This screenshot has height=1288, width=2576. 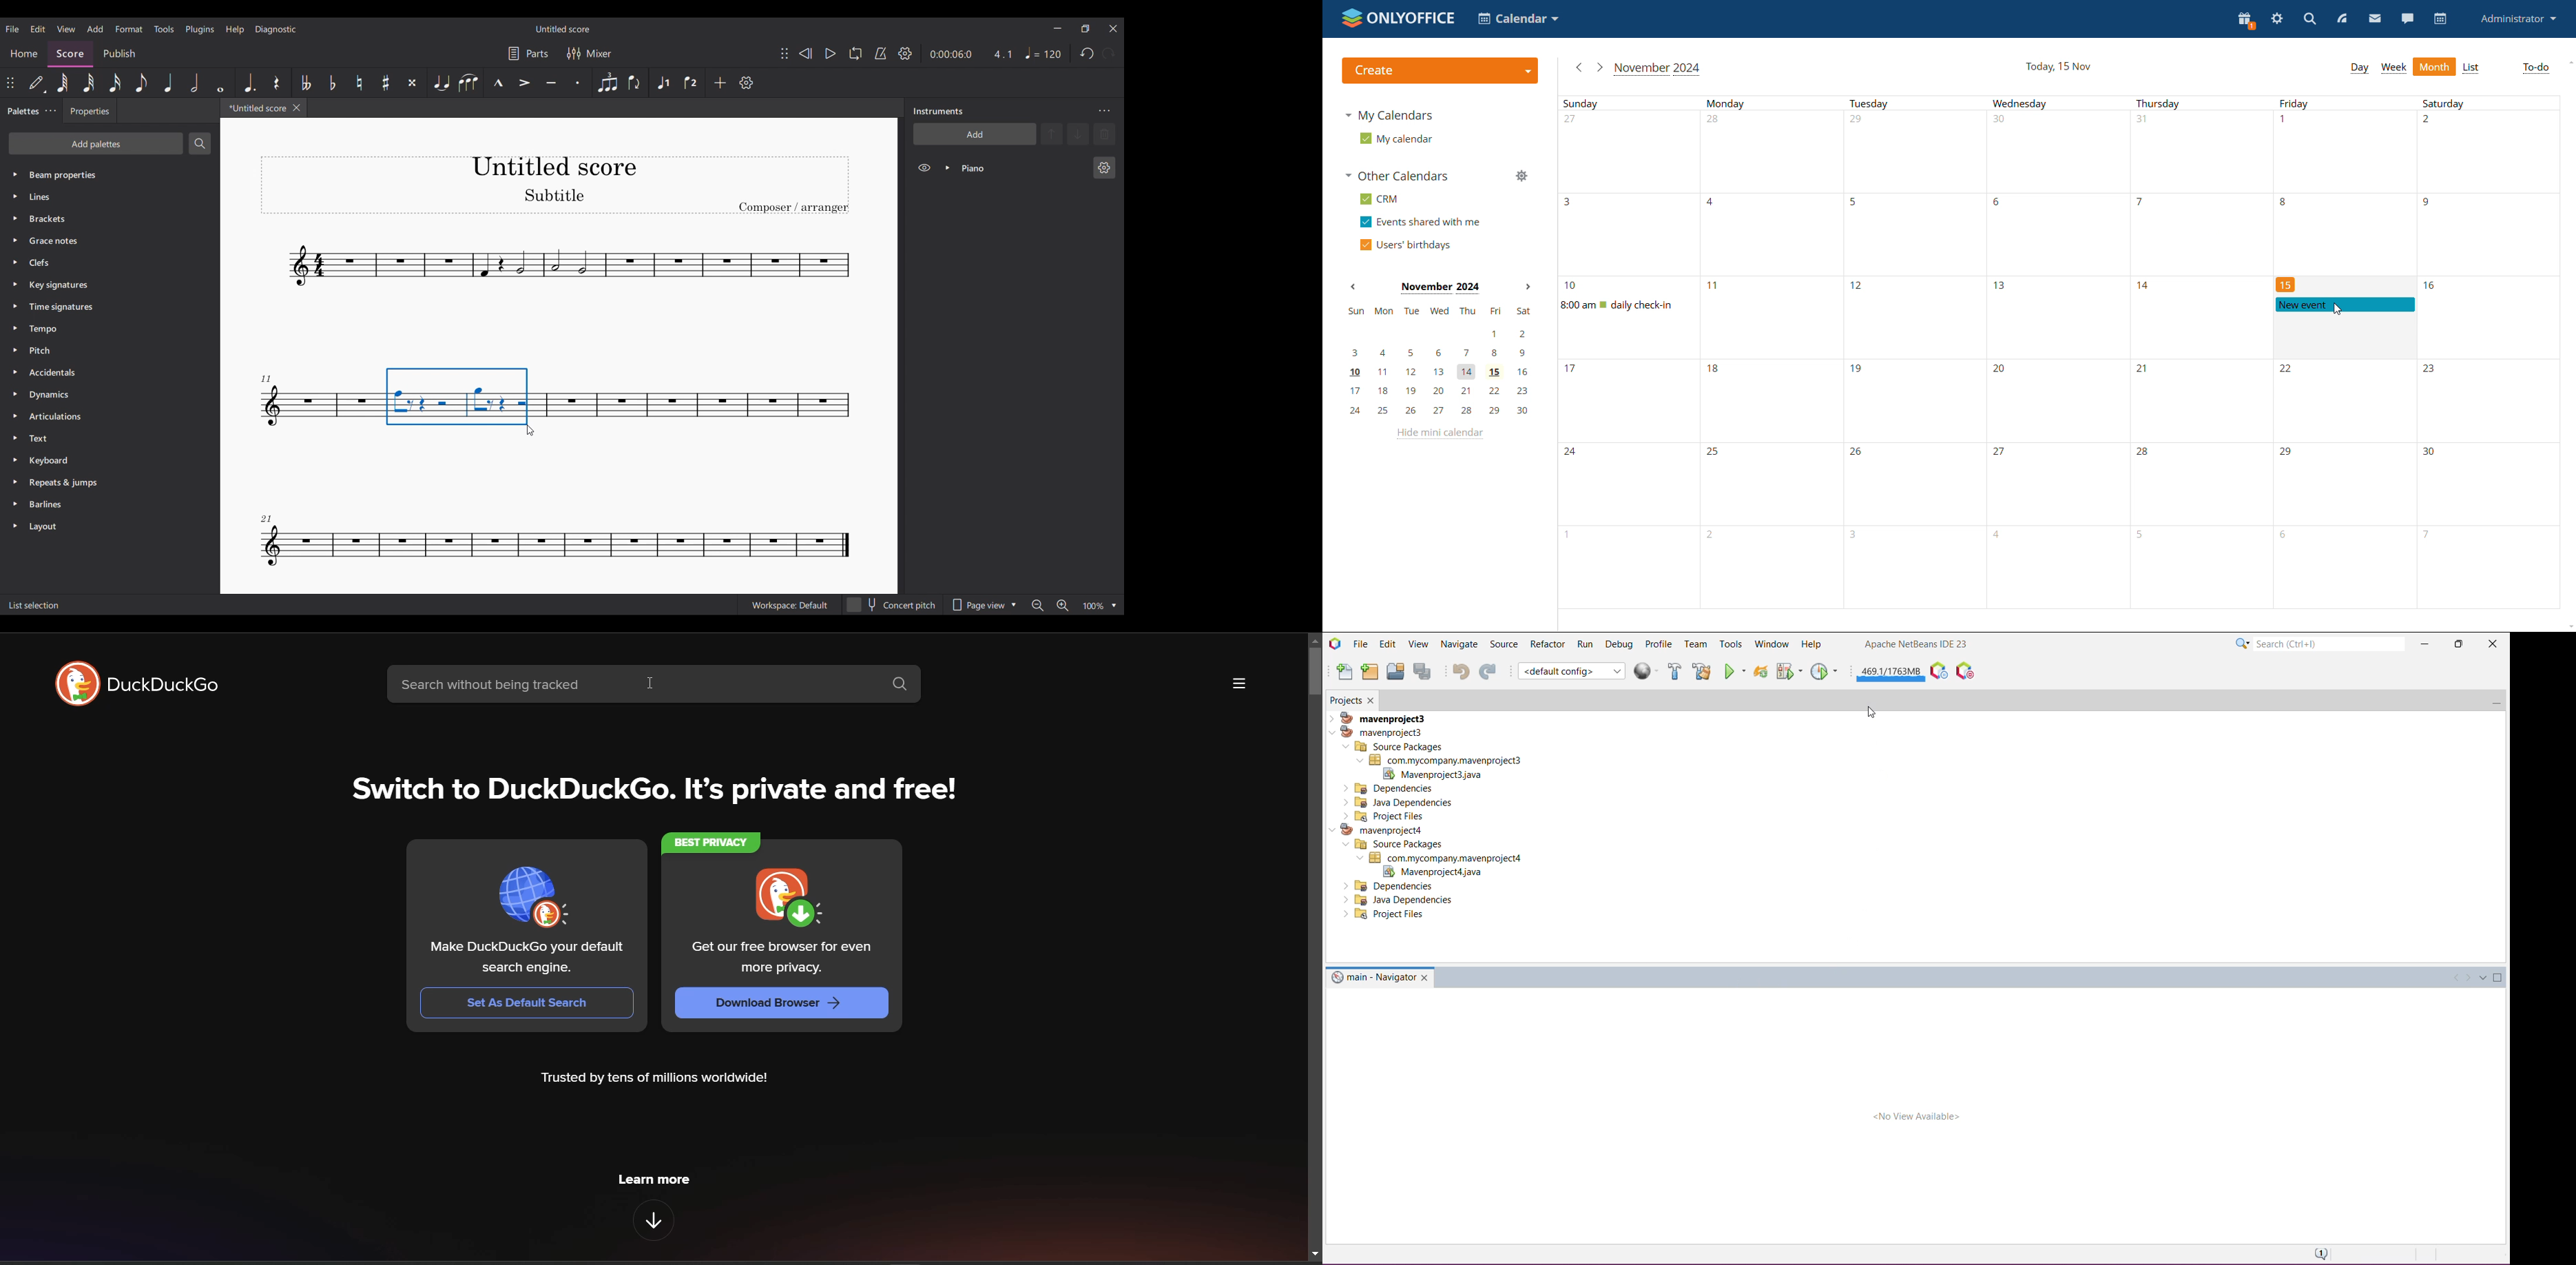 What do you see at coordinates (1458, 644) in the screenshot?
I see `Navigate` at bounding box center [1458, 644].